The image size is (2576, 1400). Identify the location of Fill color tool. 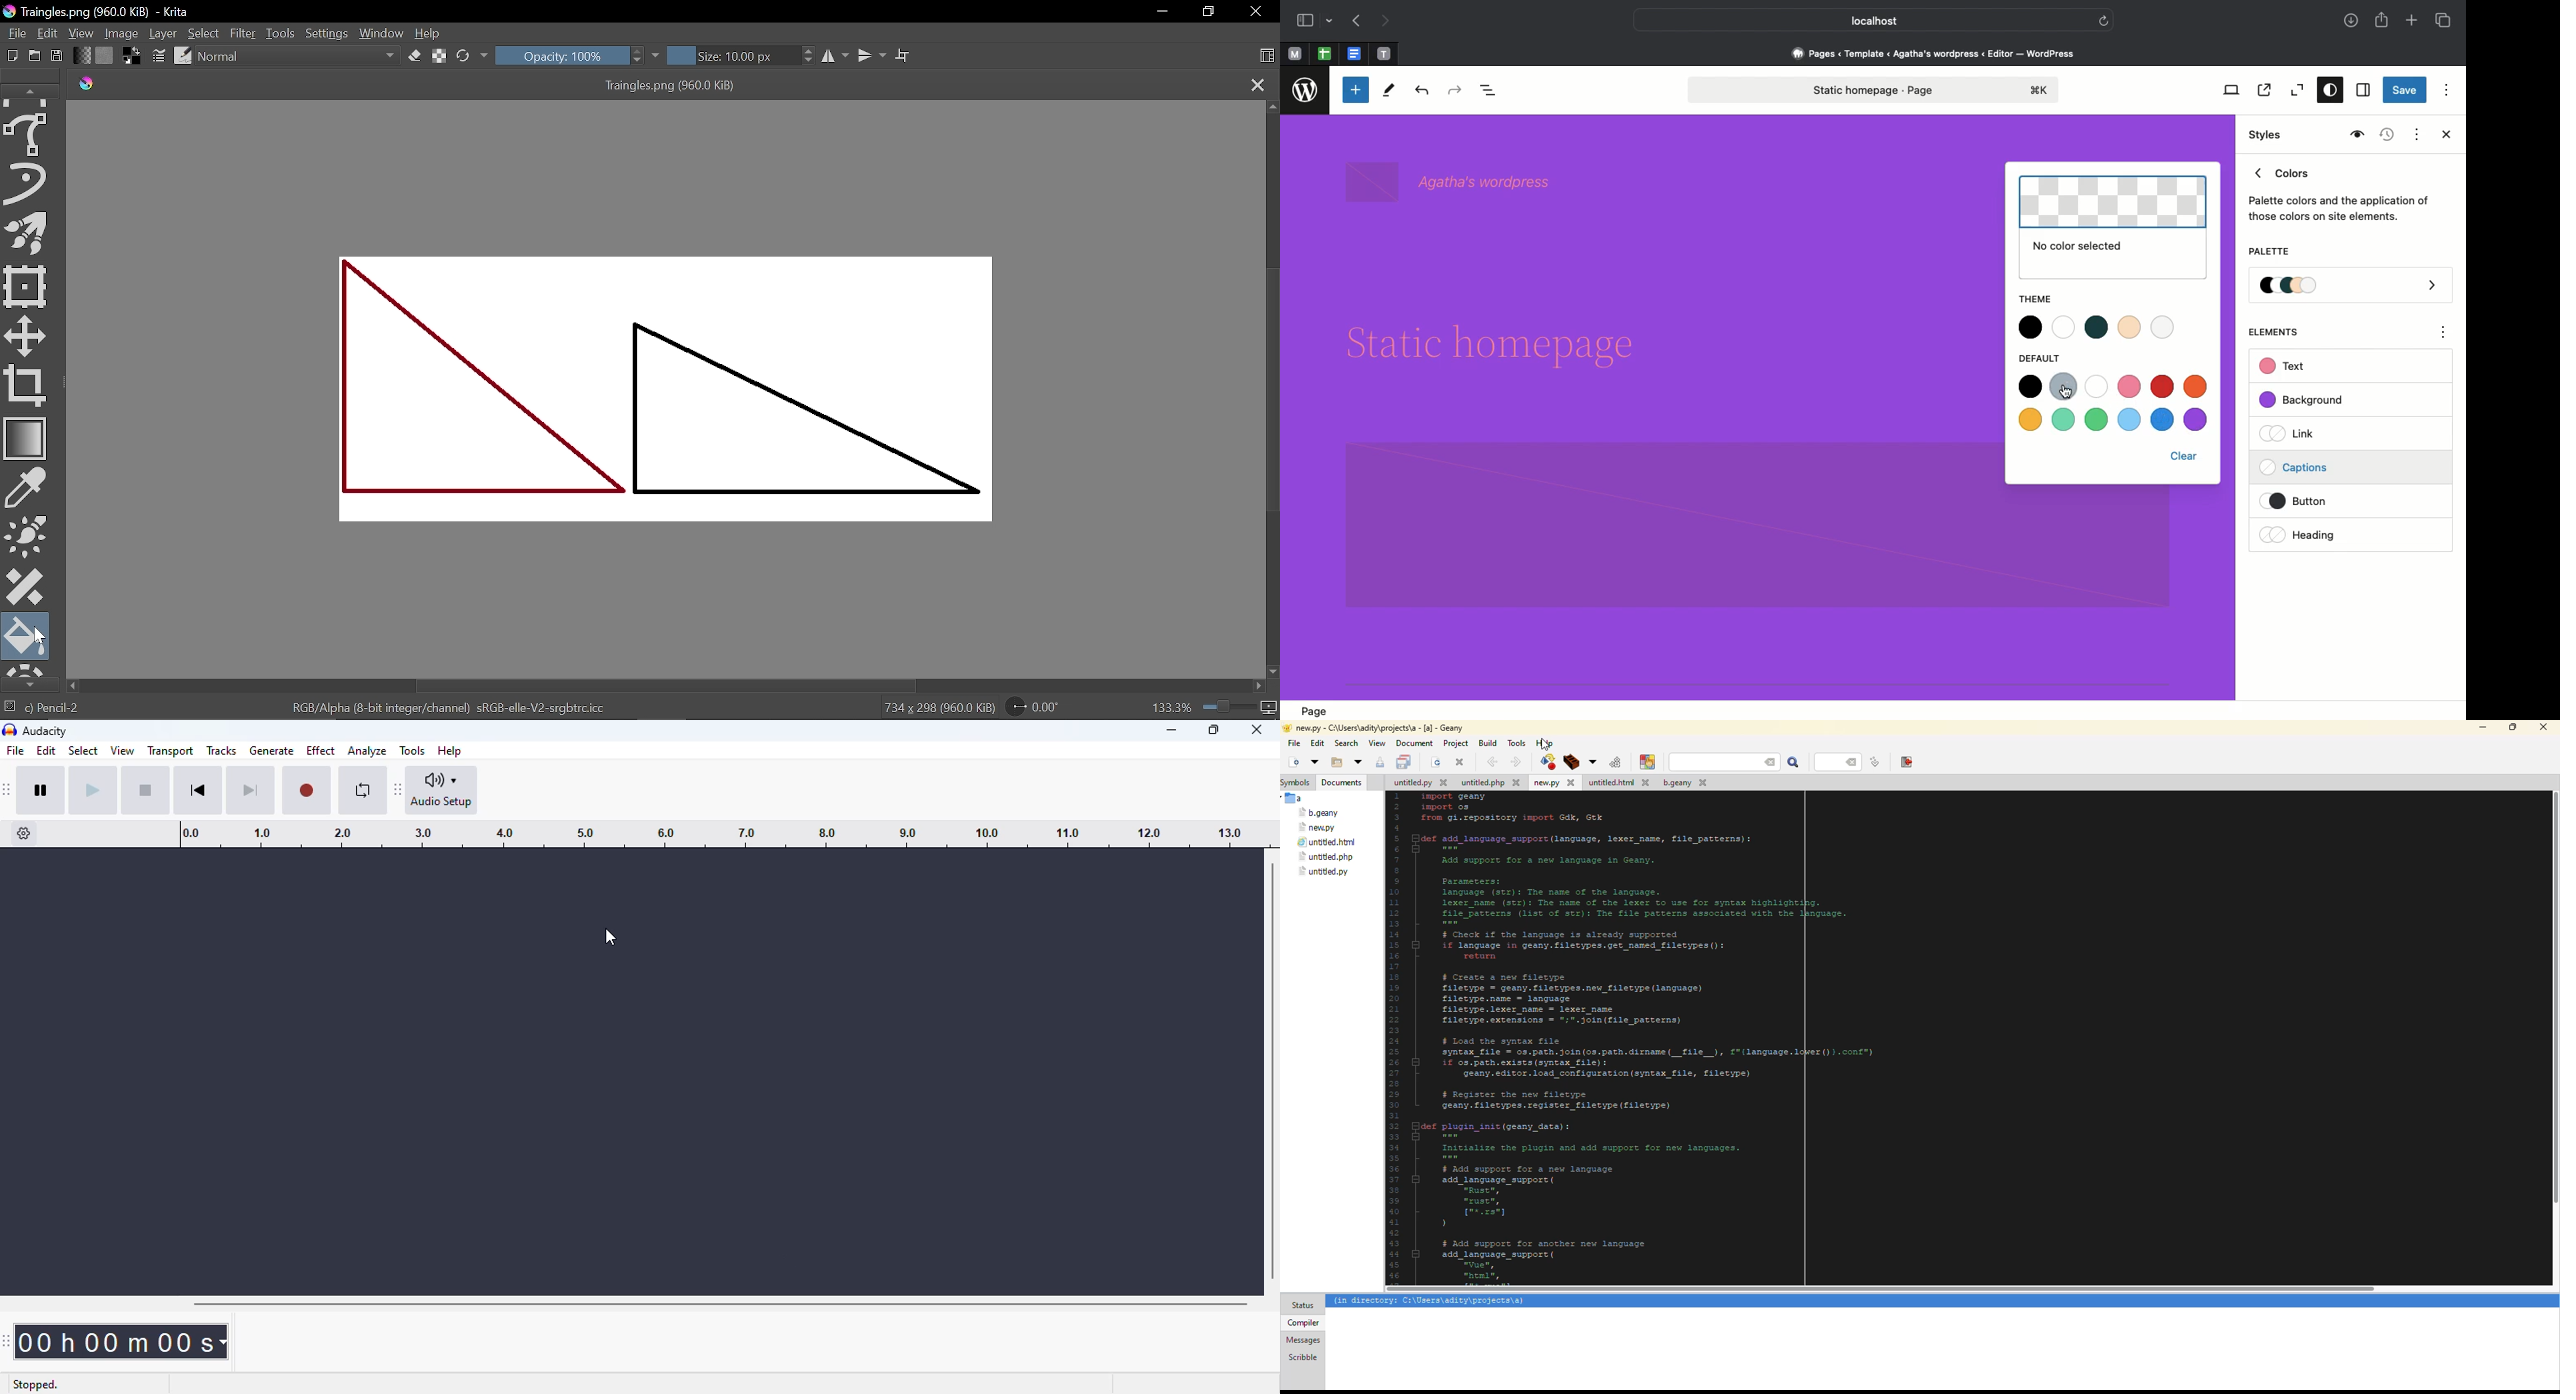
(27, 636).